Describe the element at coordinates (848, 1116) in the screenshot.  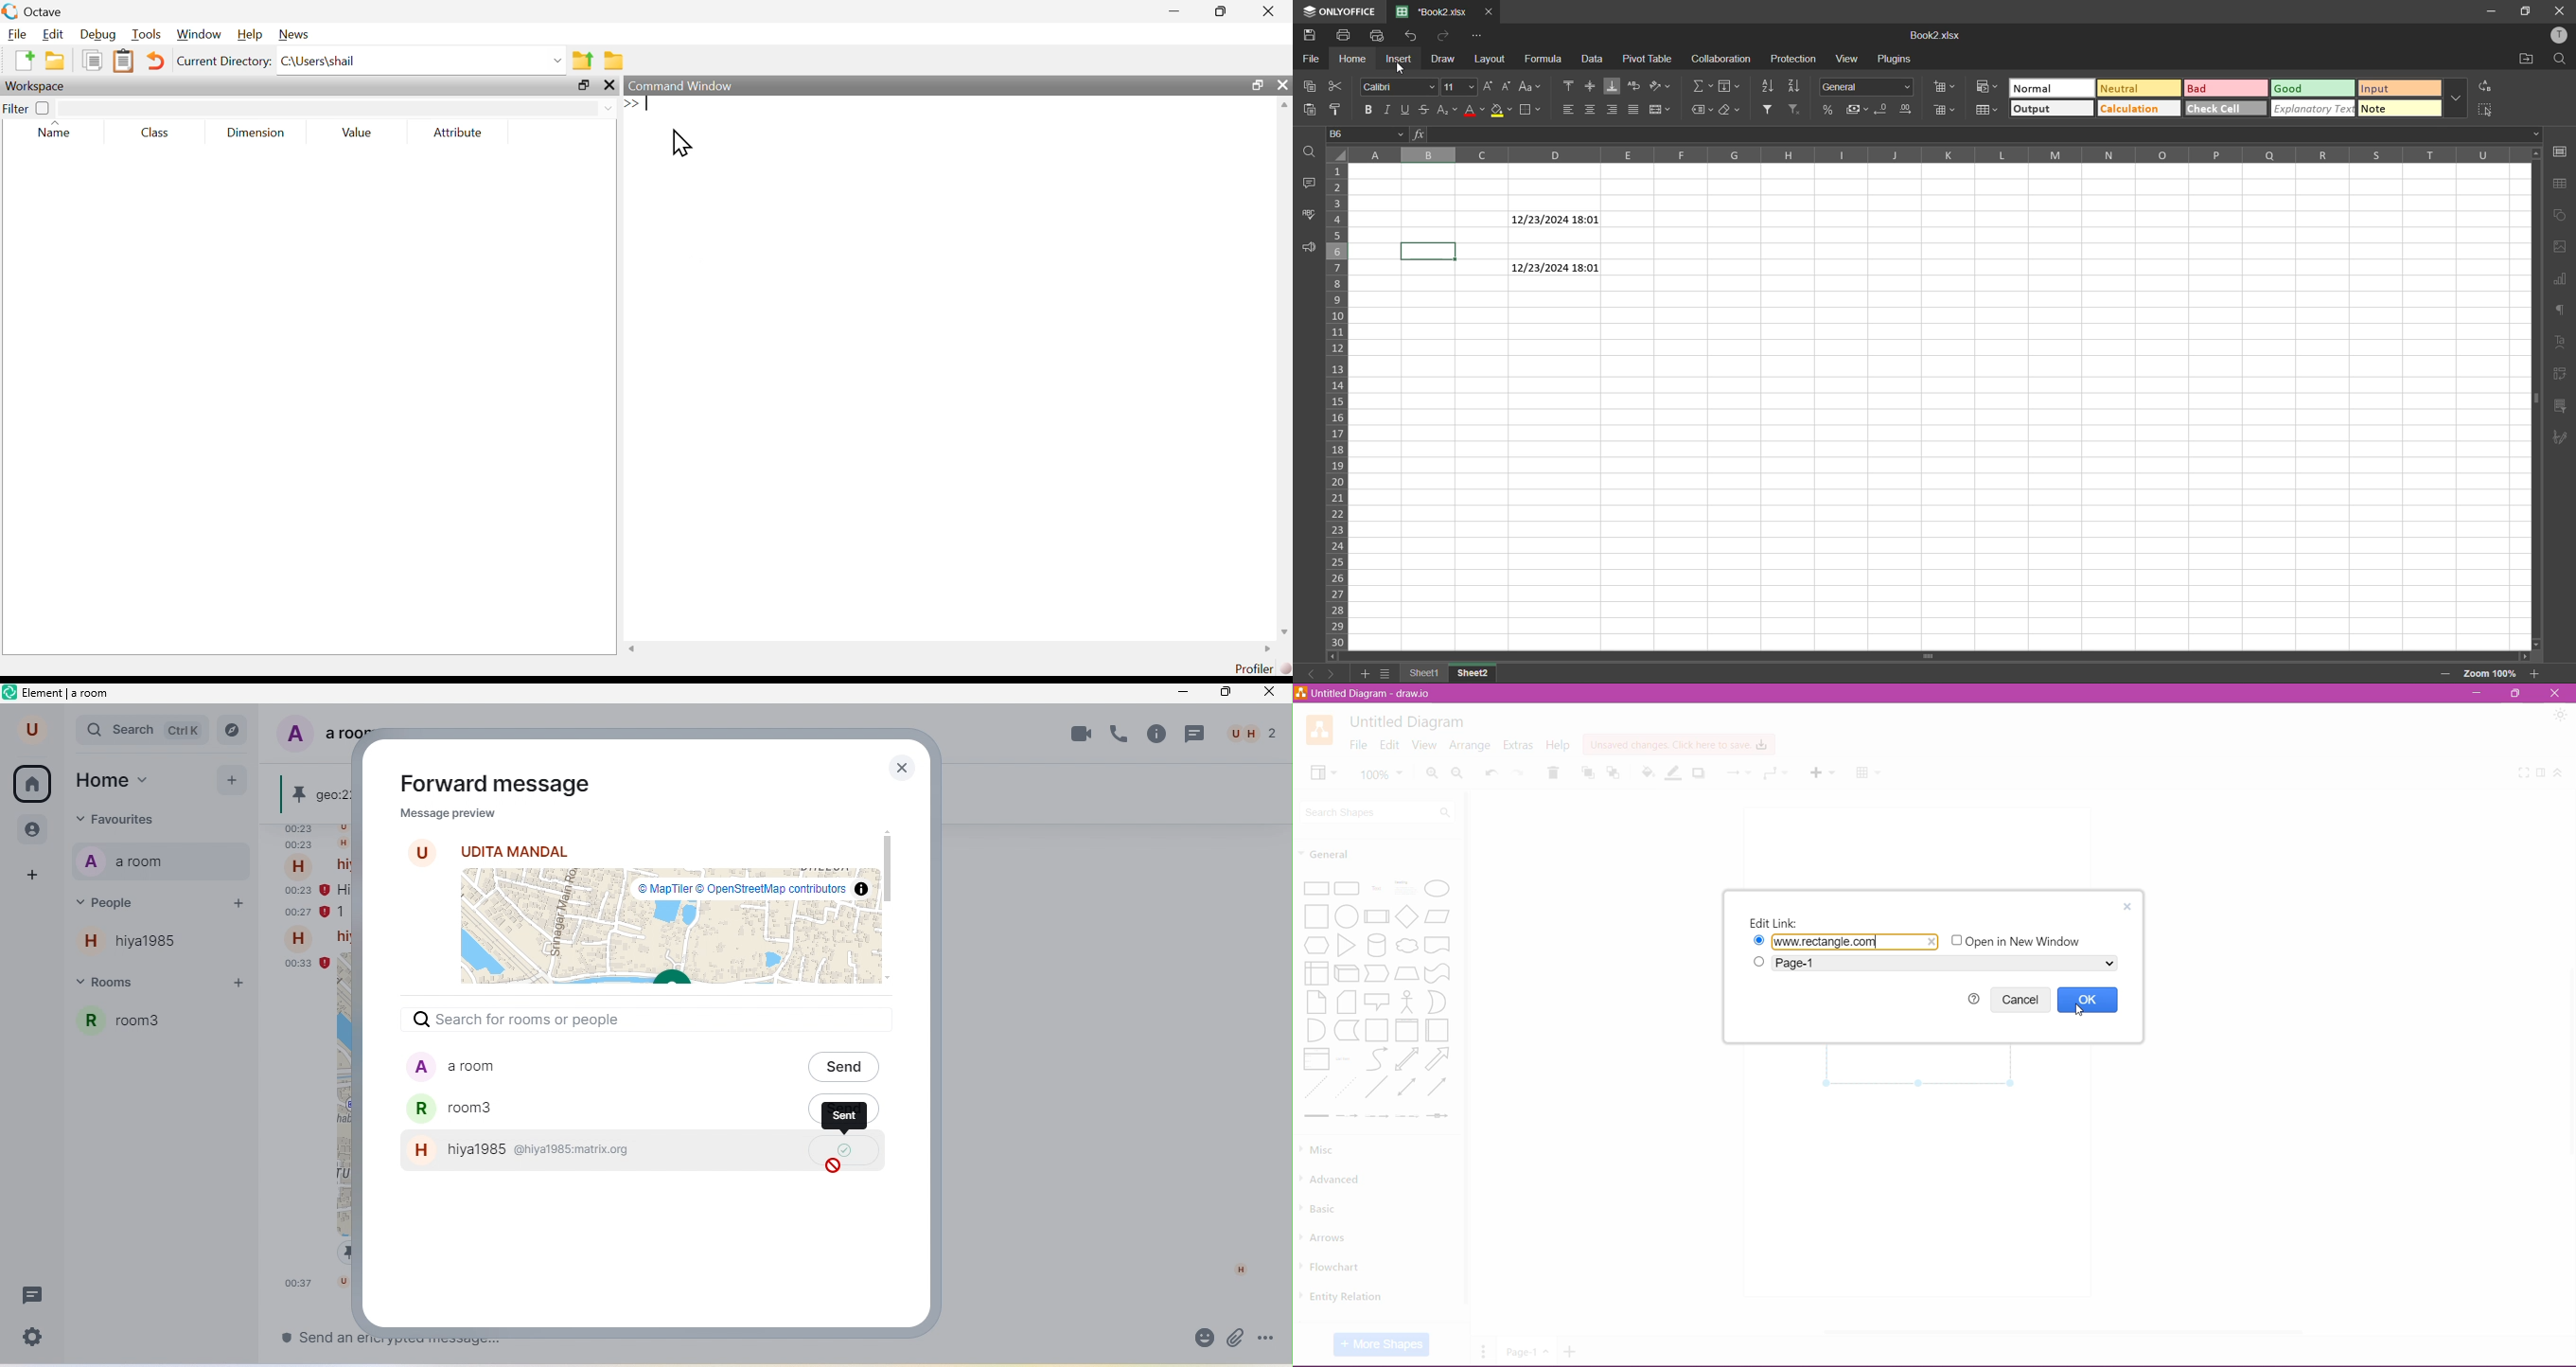
I see `sent` at that location.